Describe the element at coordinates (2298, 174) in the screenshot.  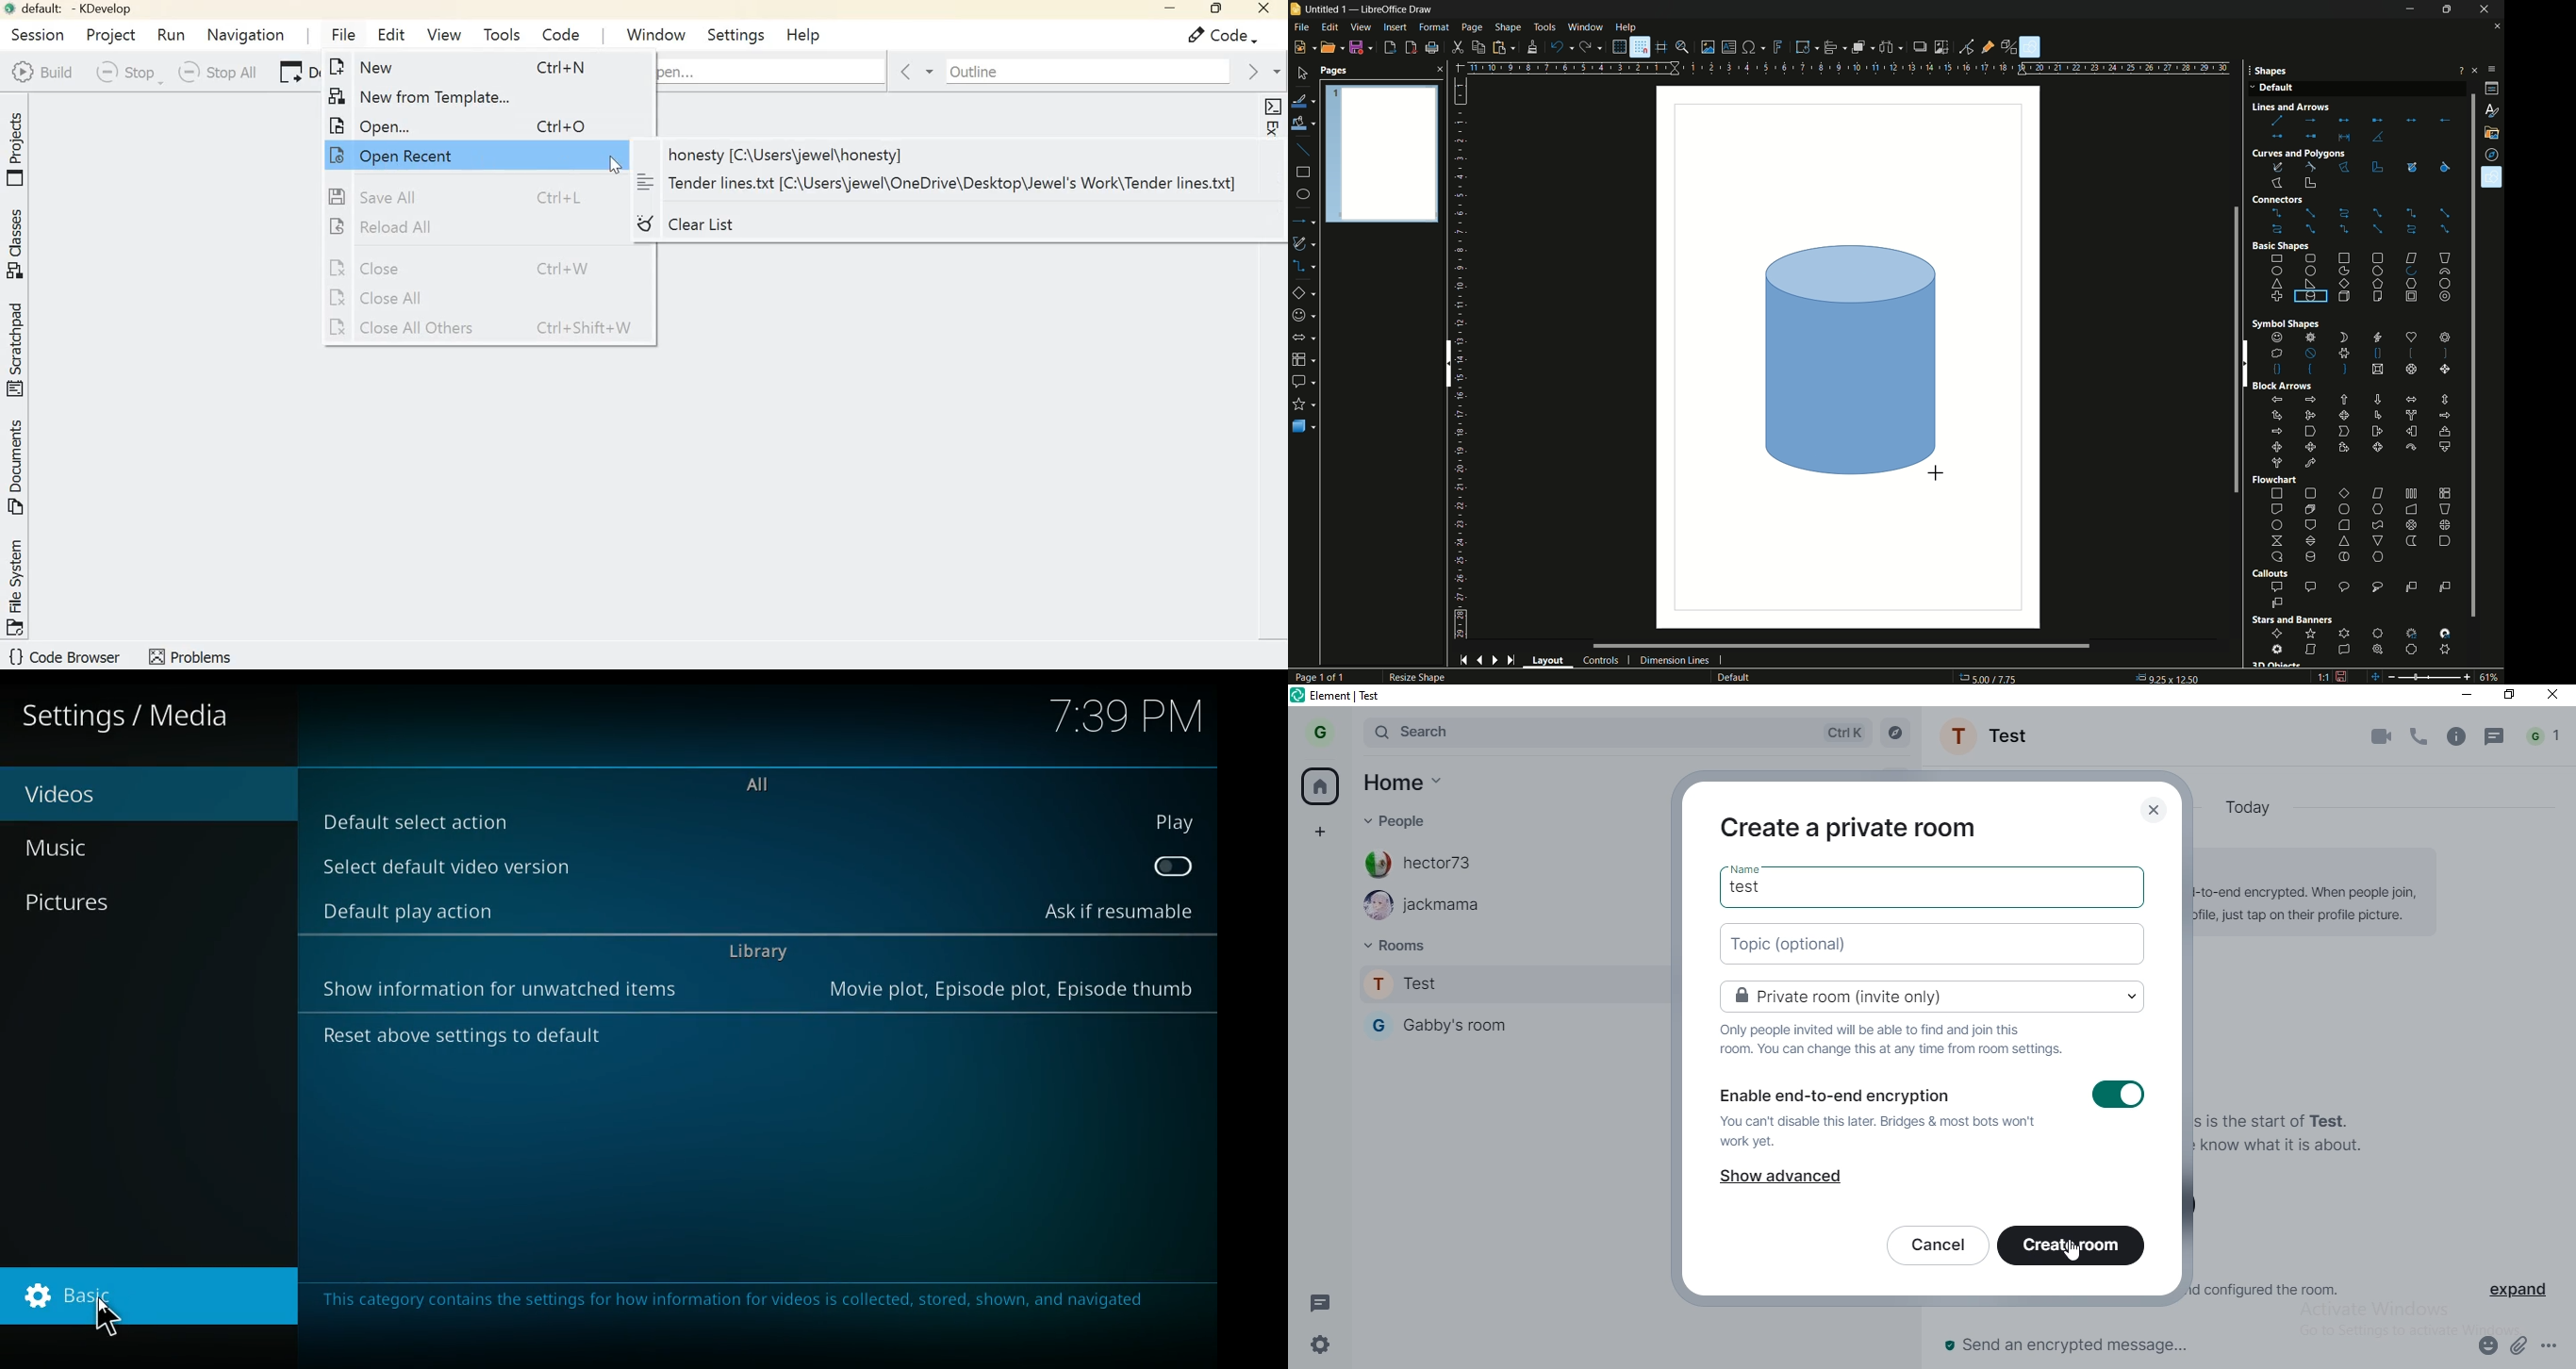
I see `curves and polygons` at that location.